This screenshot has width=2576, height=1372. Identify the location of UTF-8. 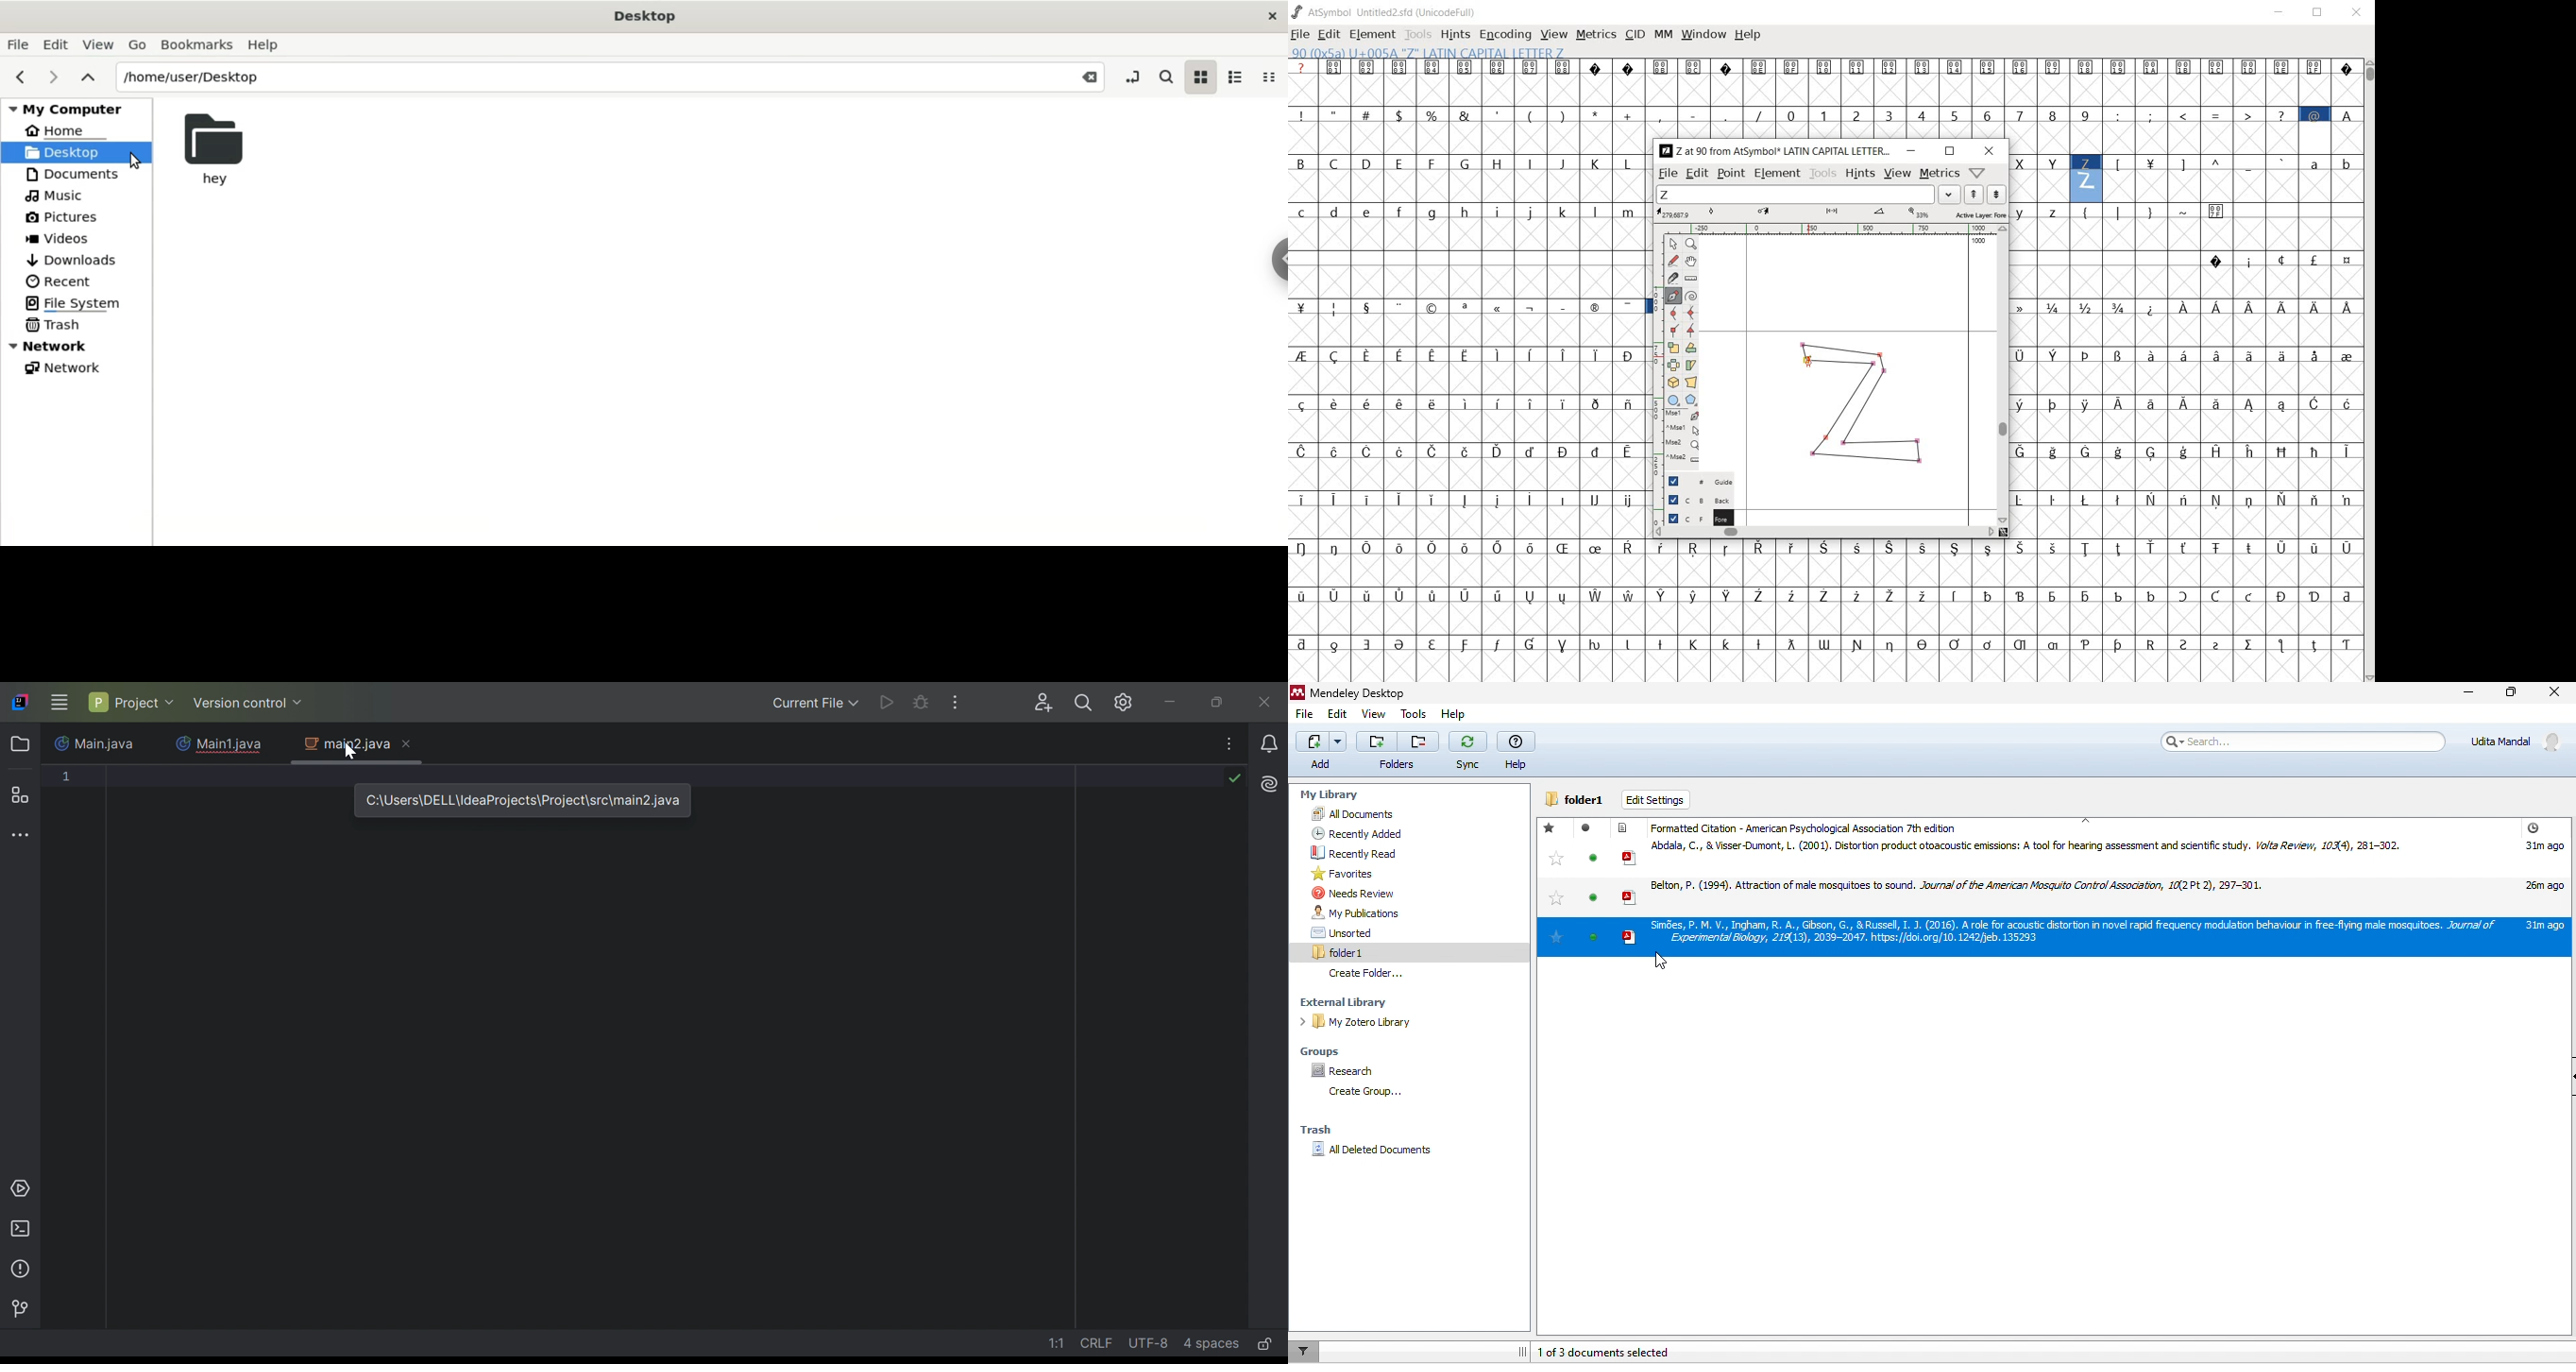
(1152, 1344).